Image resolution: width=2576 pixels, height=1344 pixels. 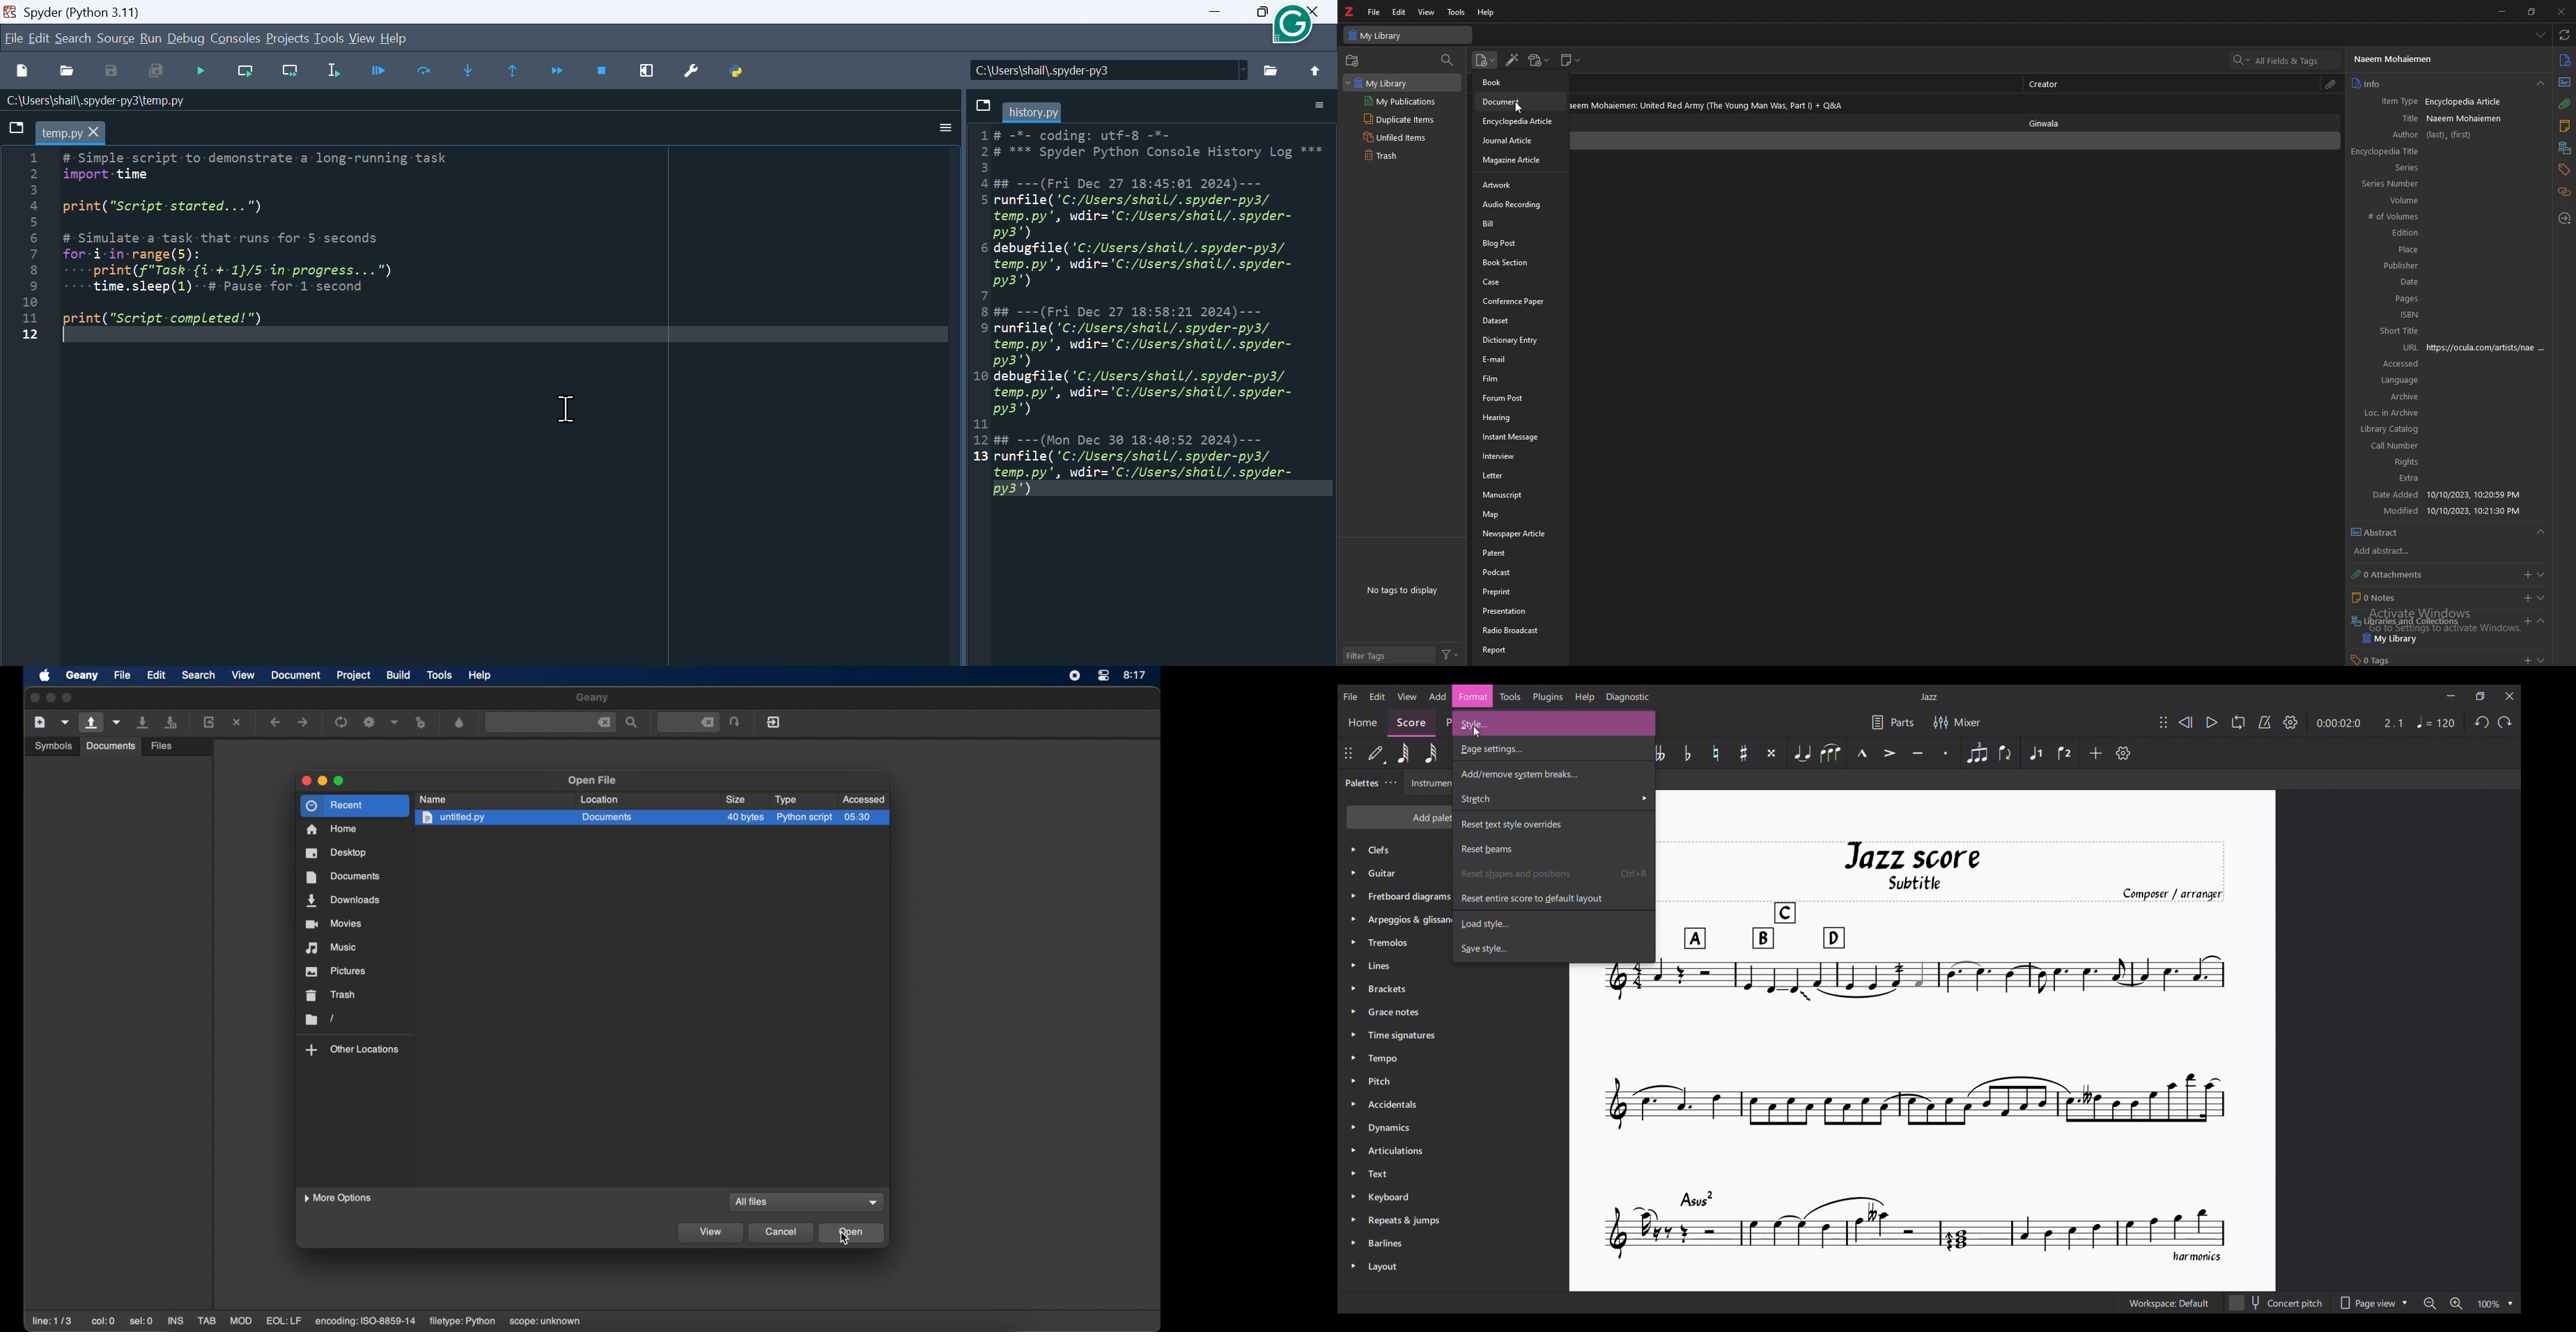 What do you see at coordinates (1411, 720) in the screenshot?
I see `Score, current section highlighted` at bounding box center [1411, 720].